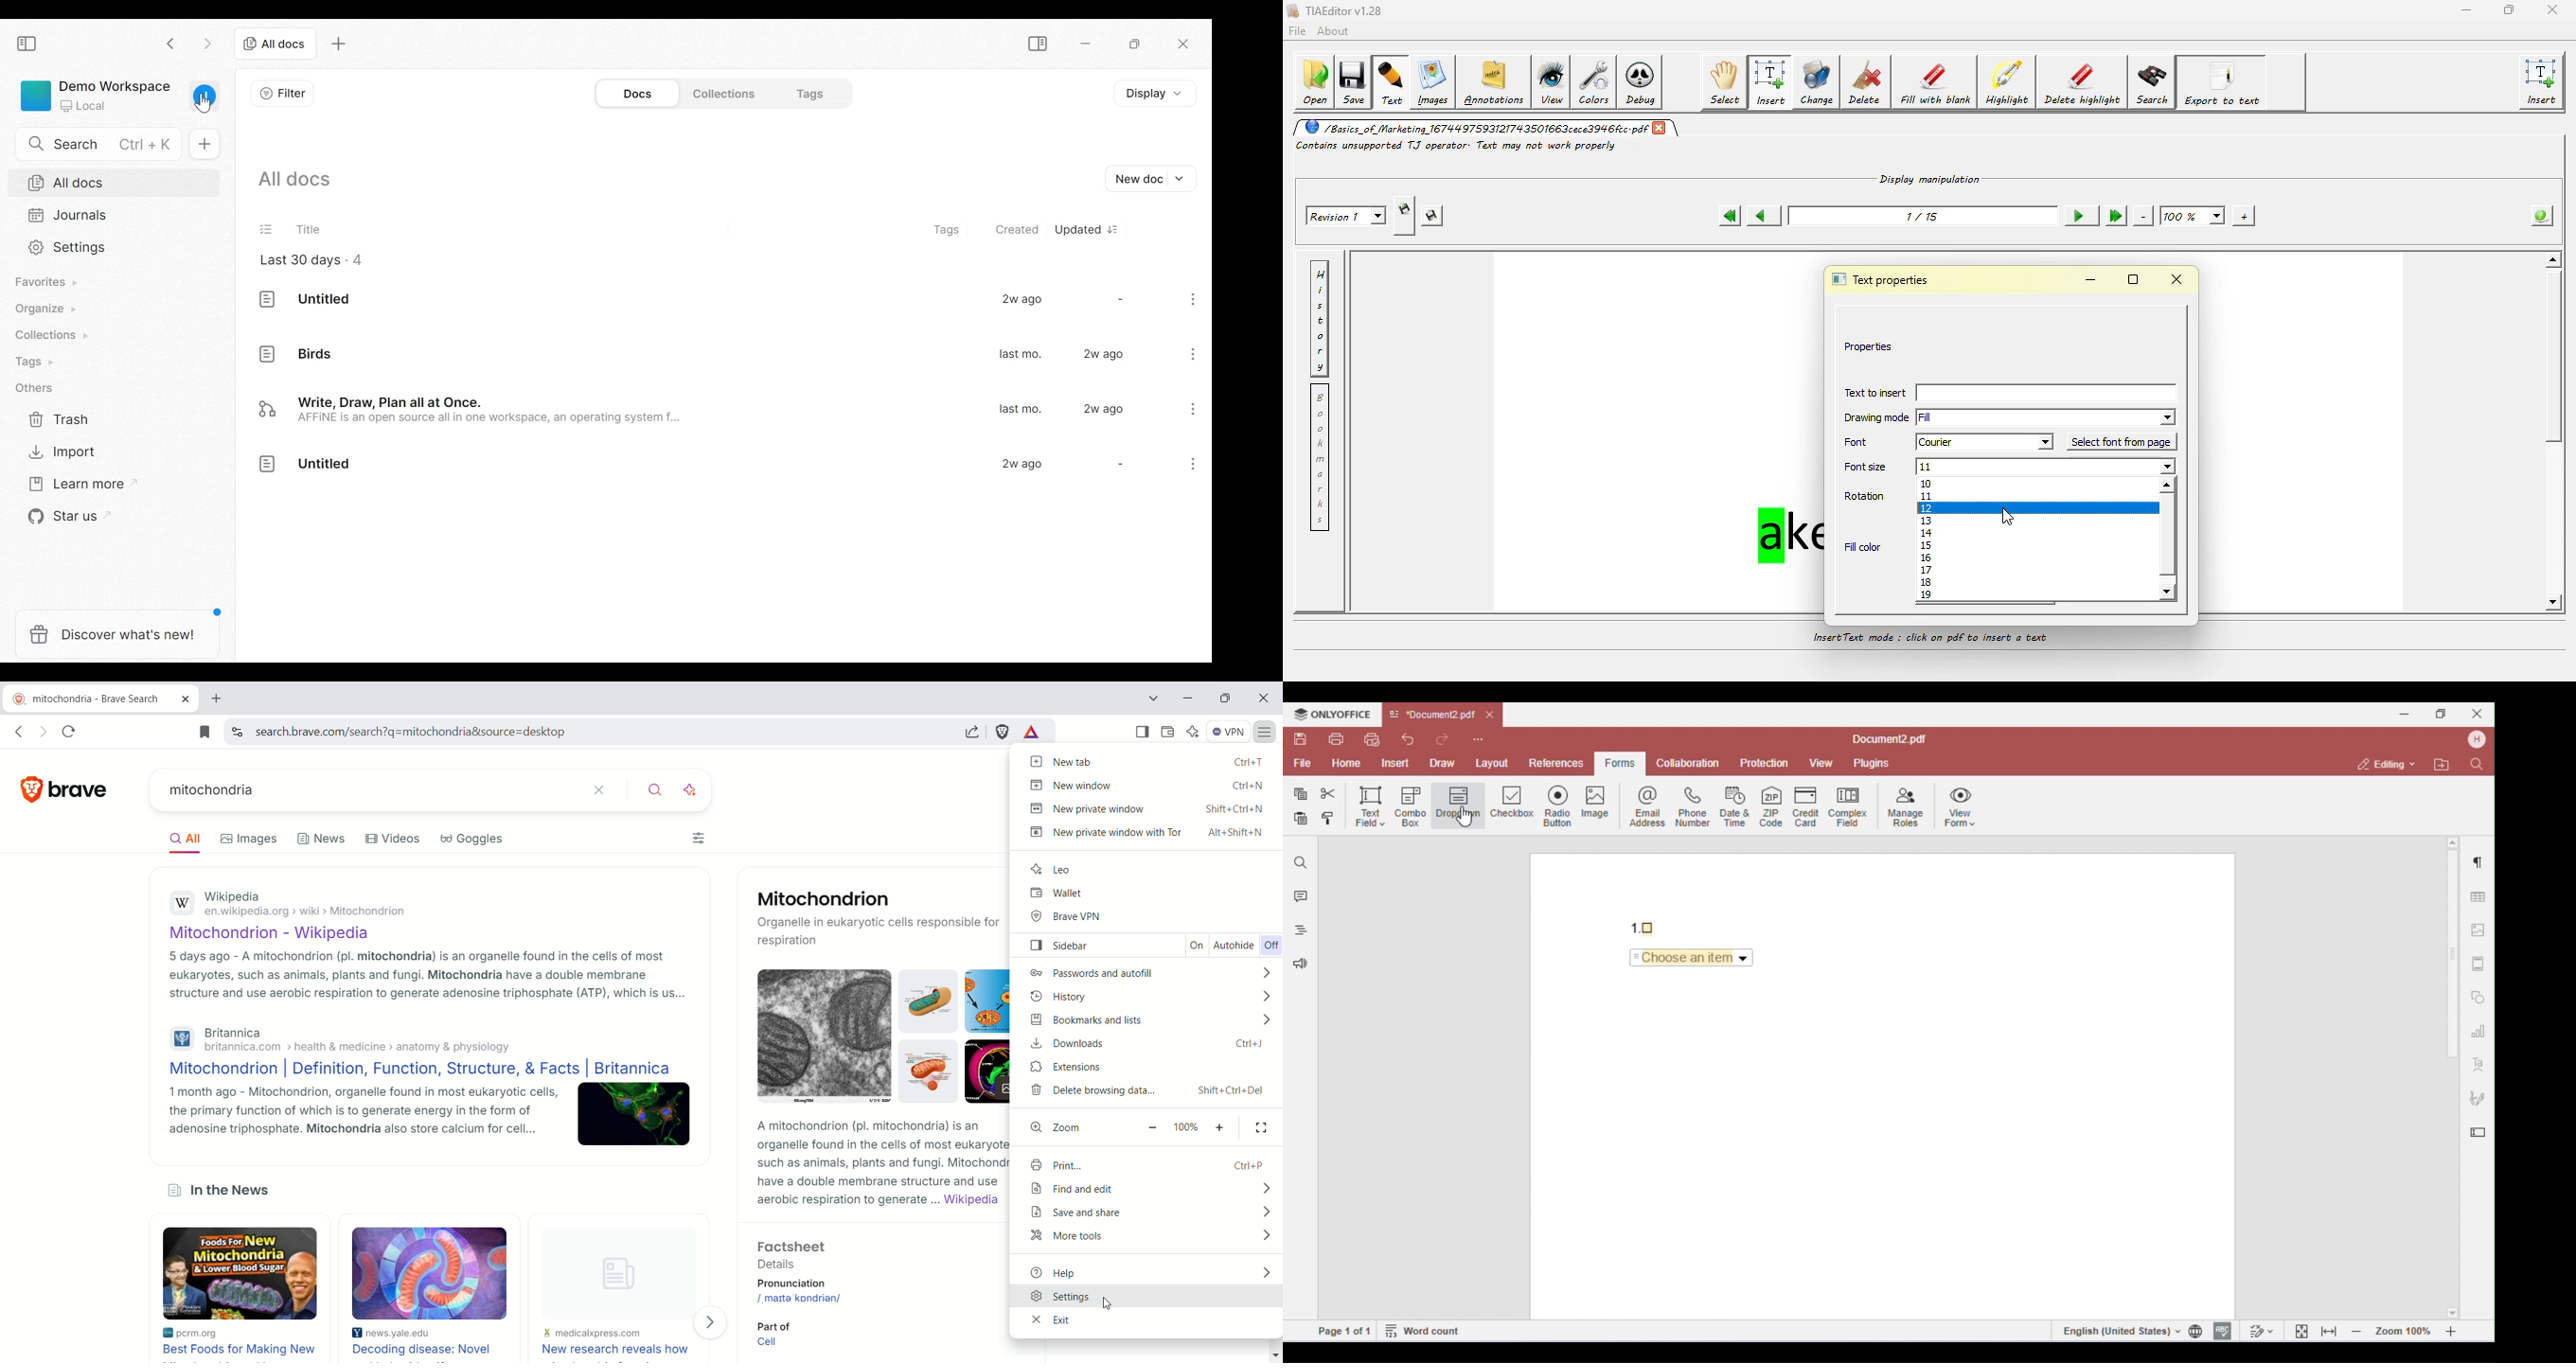 Image resolution: width=2576 pixels, height=1372 pixels. I want to click on more options, so click(1194, 353).